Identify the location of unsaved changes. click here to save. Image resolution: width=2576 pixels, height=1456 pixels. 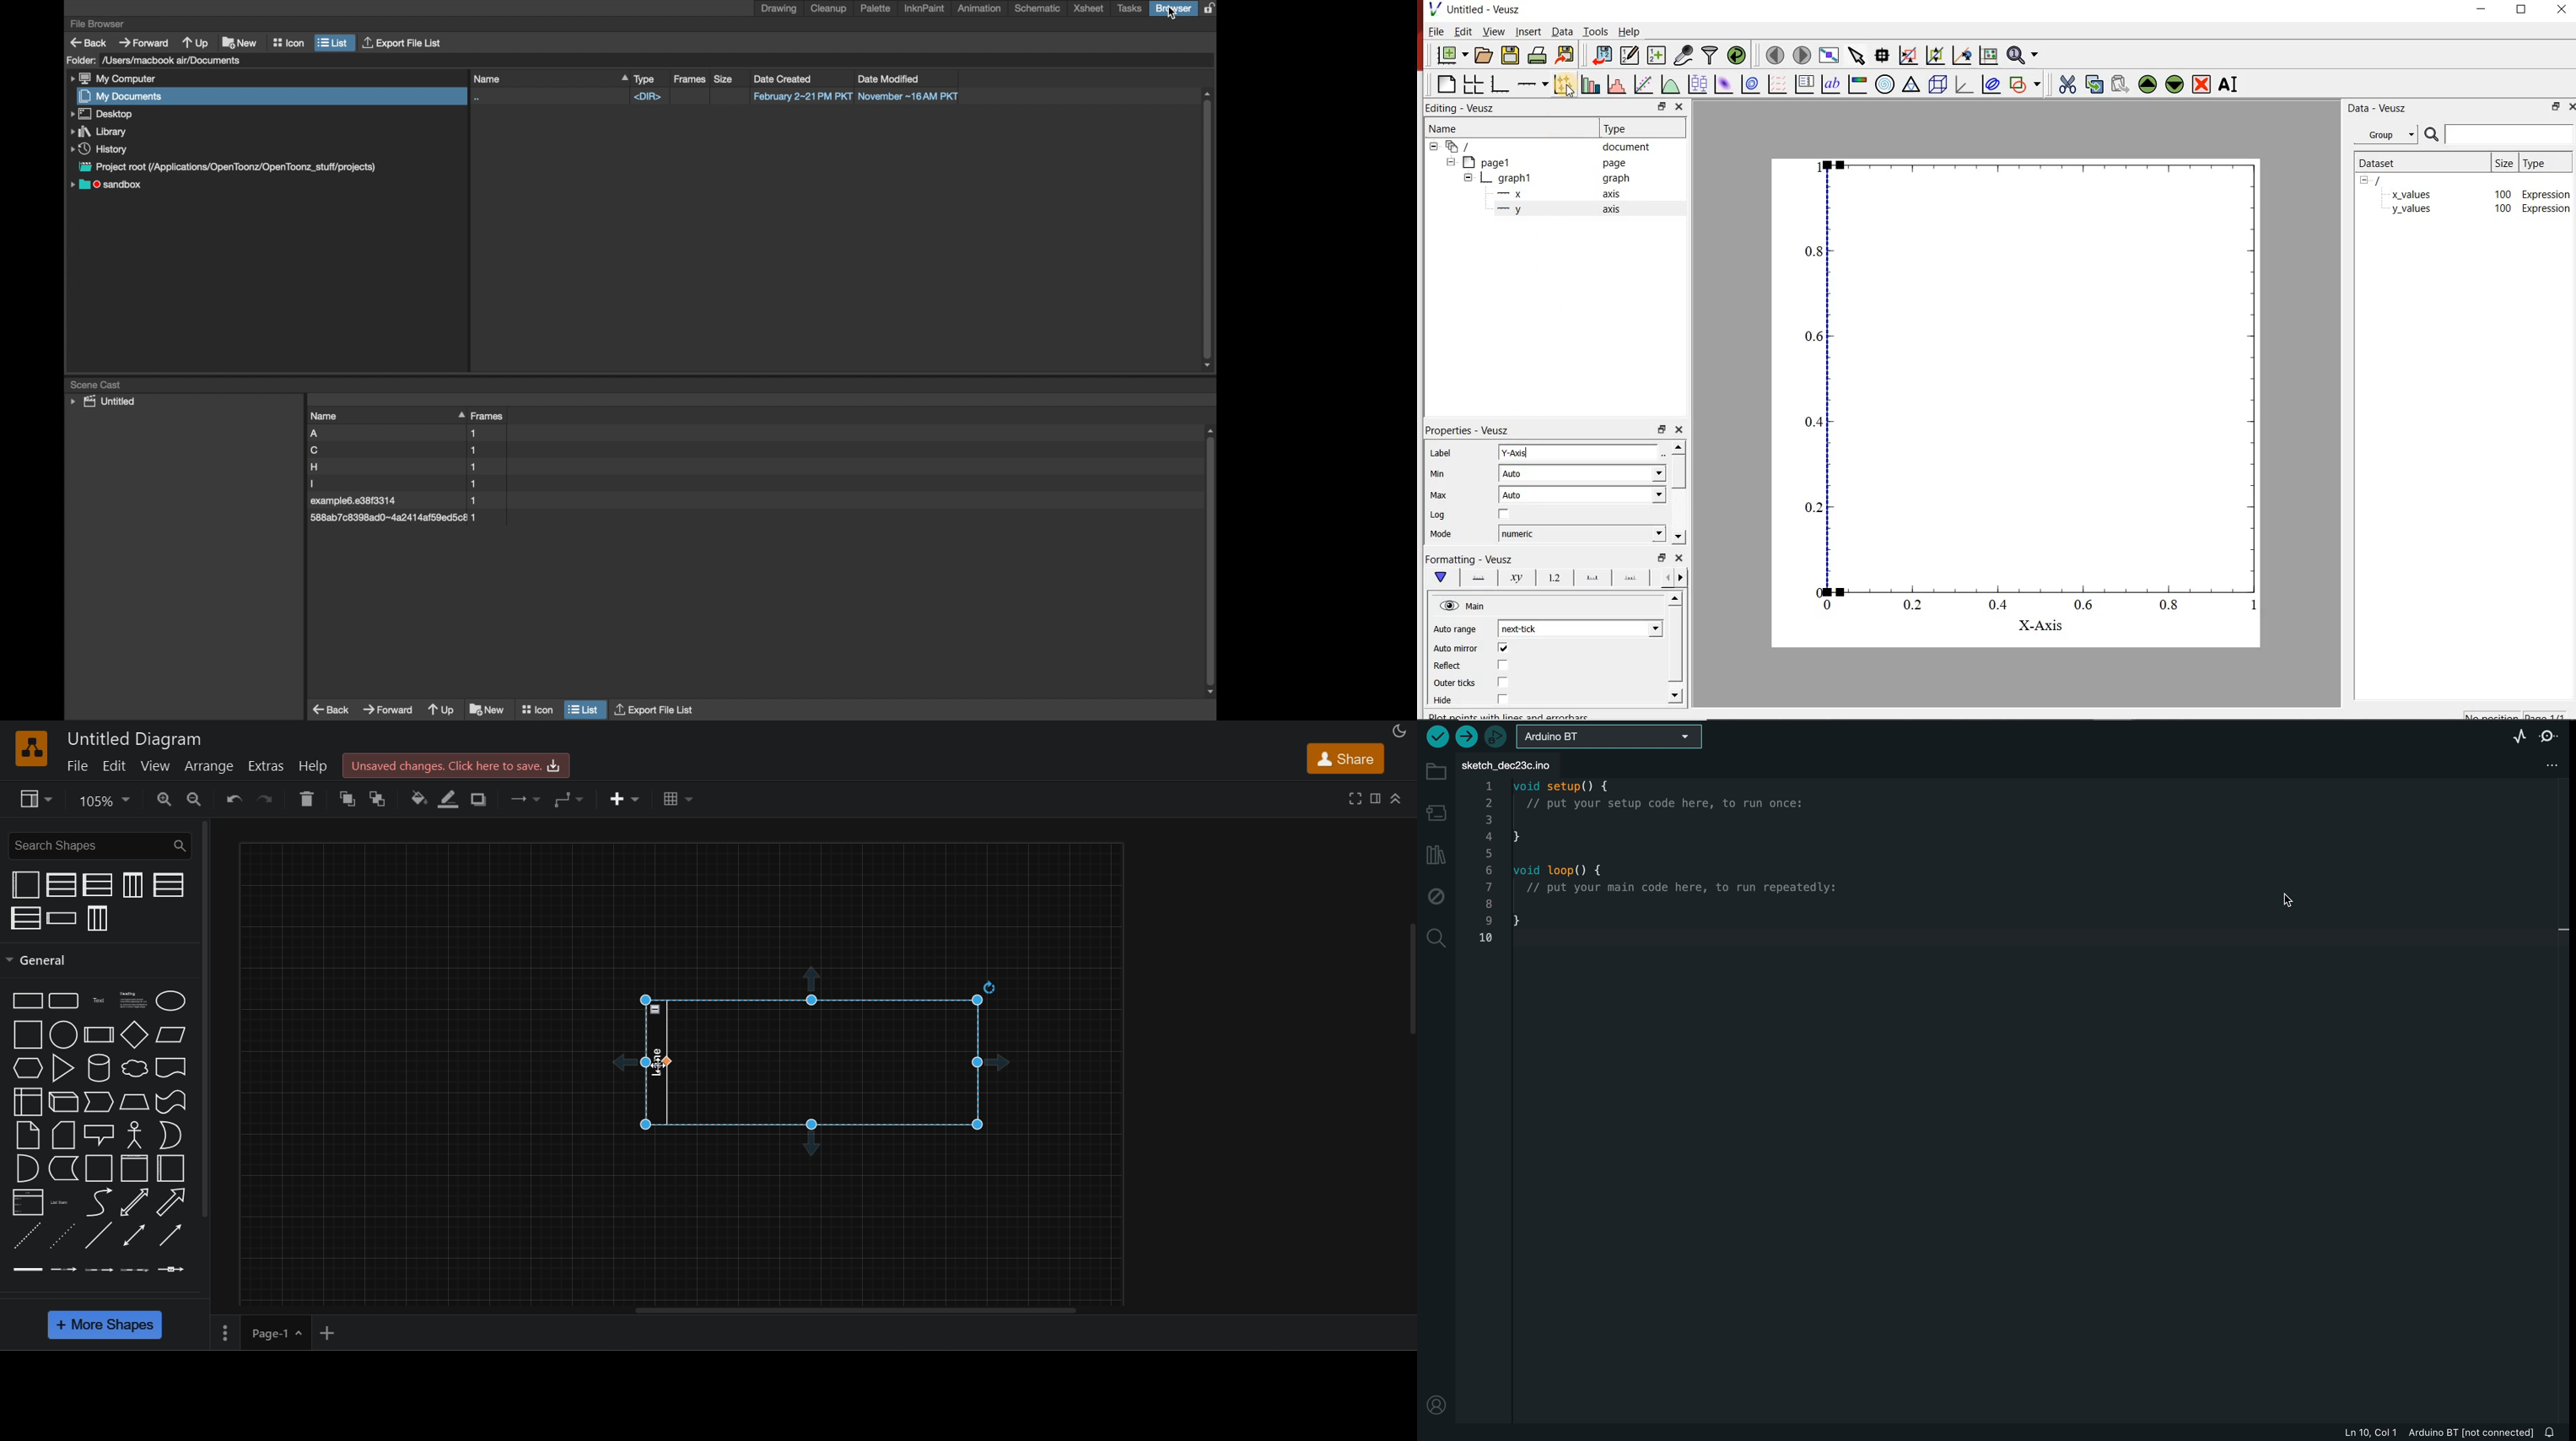
(458, 764).